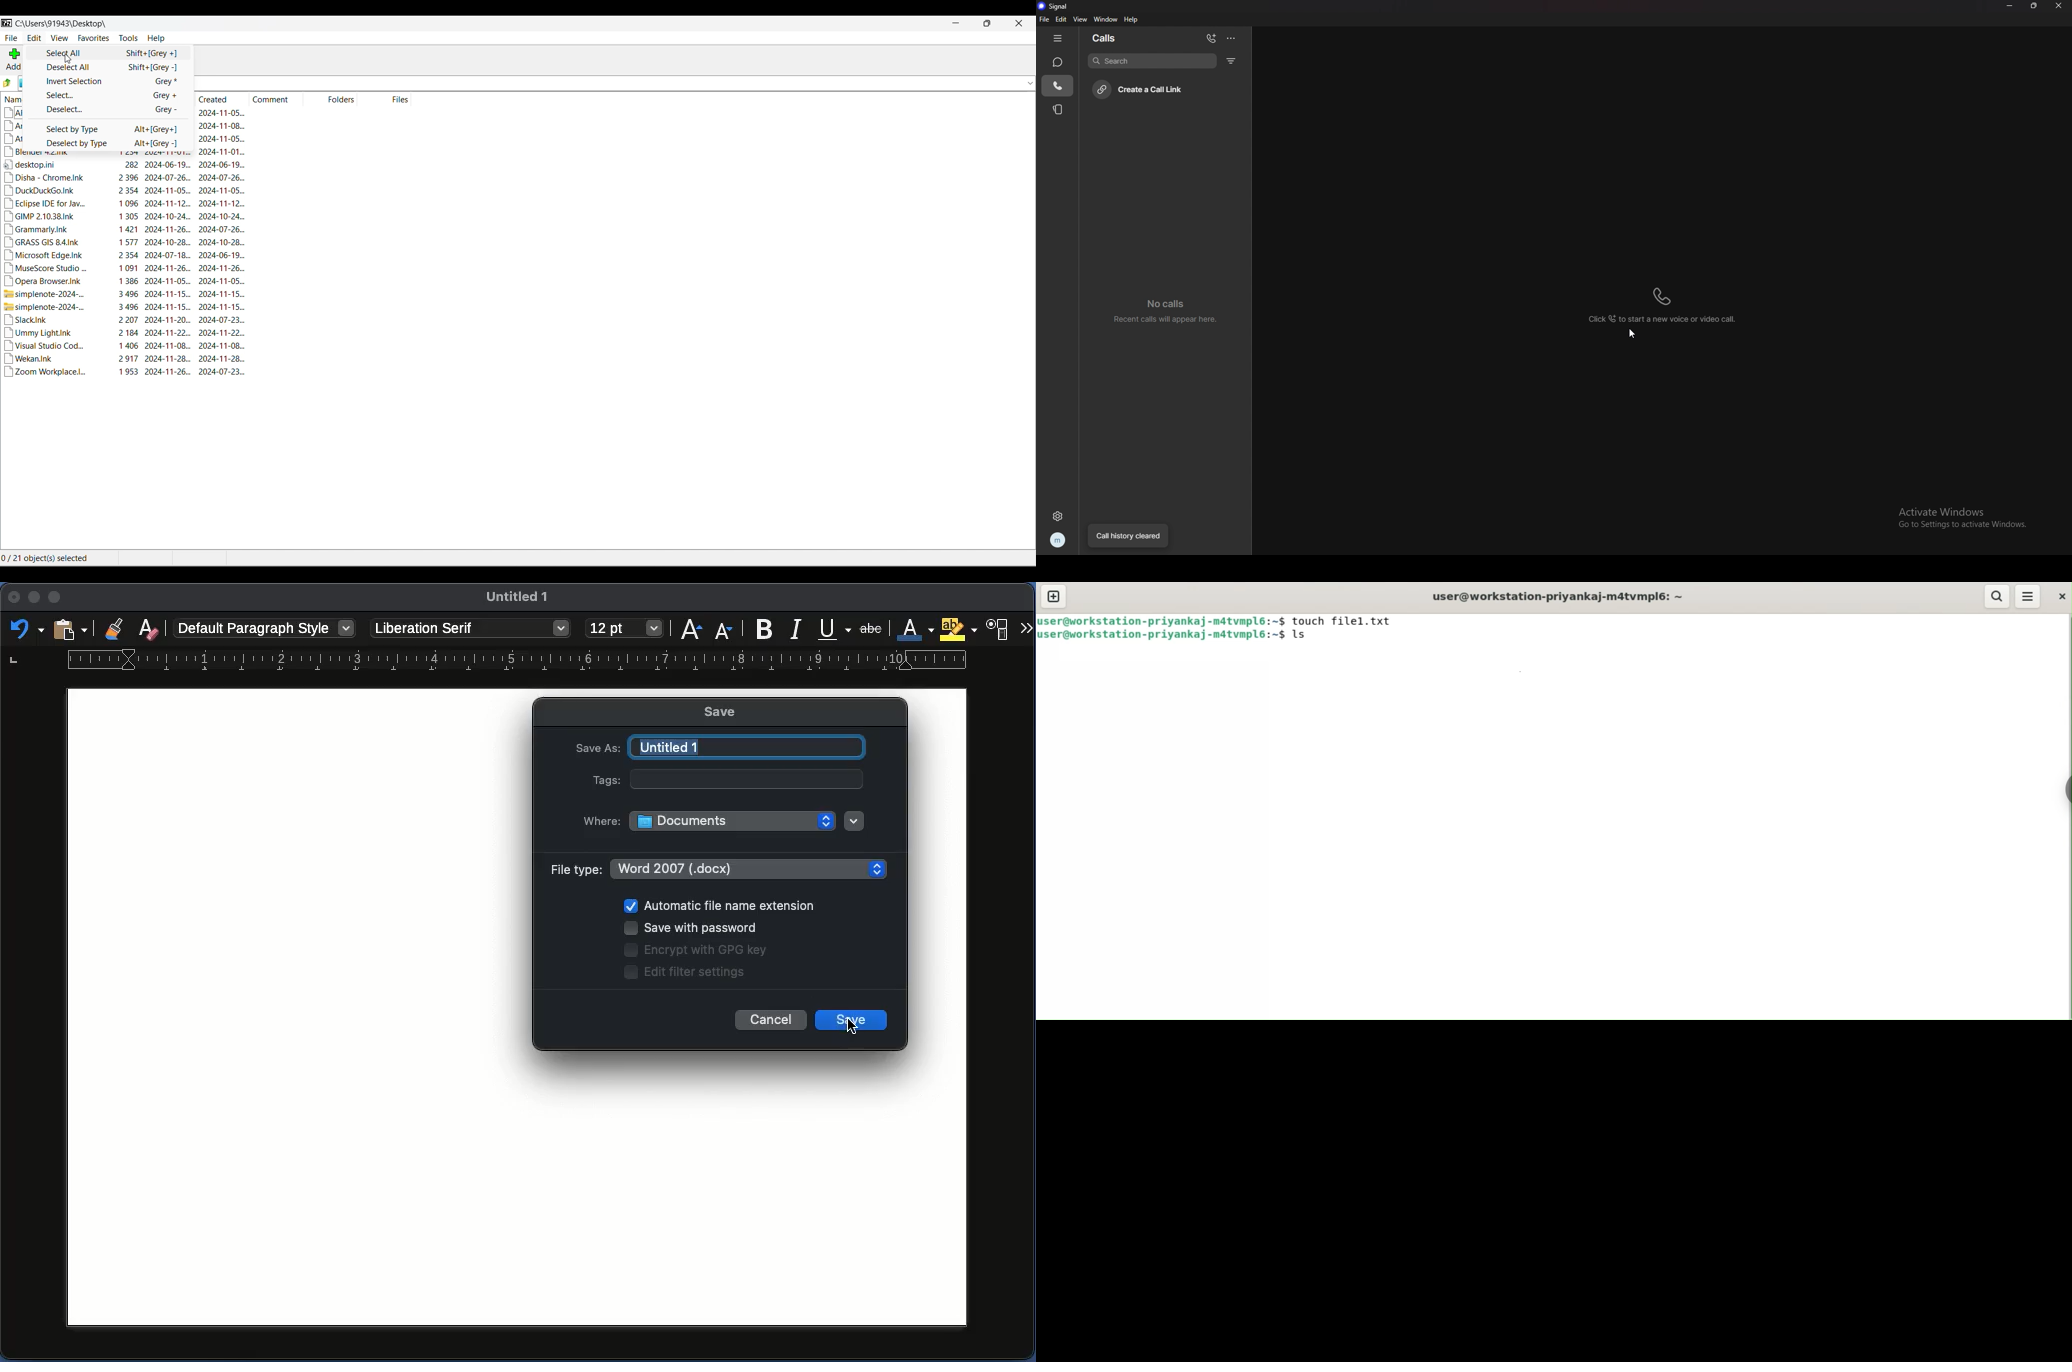 Image resolution: width=2072 pixels, height=1372 pixels. Describe the element at coordinates (723, 904) in the screenshot. I see `Automatic file name extension` at that location.